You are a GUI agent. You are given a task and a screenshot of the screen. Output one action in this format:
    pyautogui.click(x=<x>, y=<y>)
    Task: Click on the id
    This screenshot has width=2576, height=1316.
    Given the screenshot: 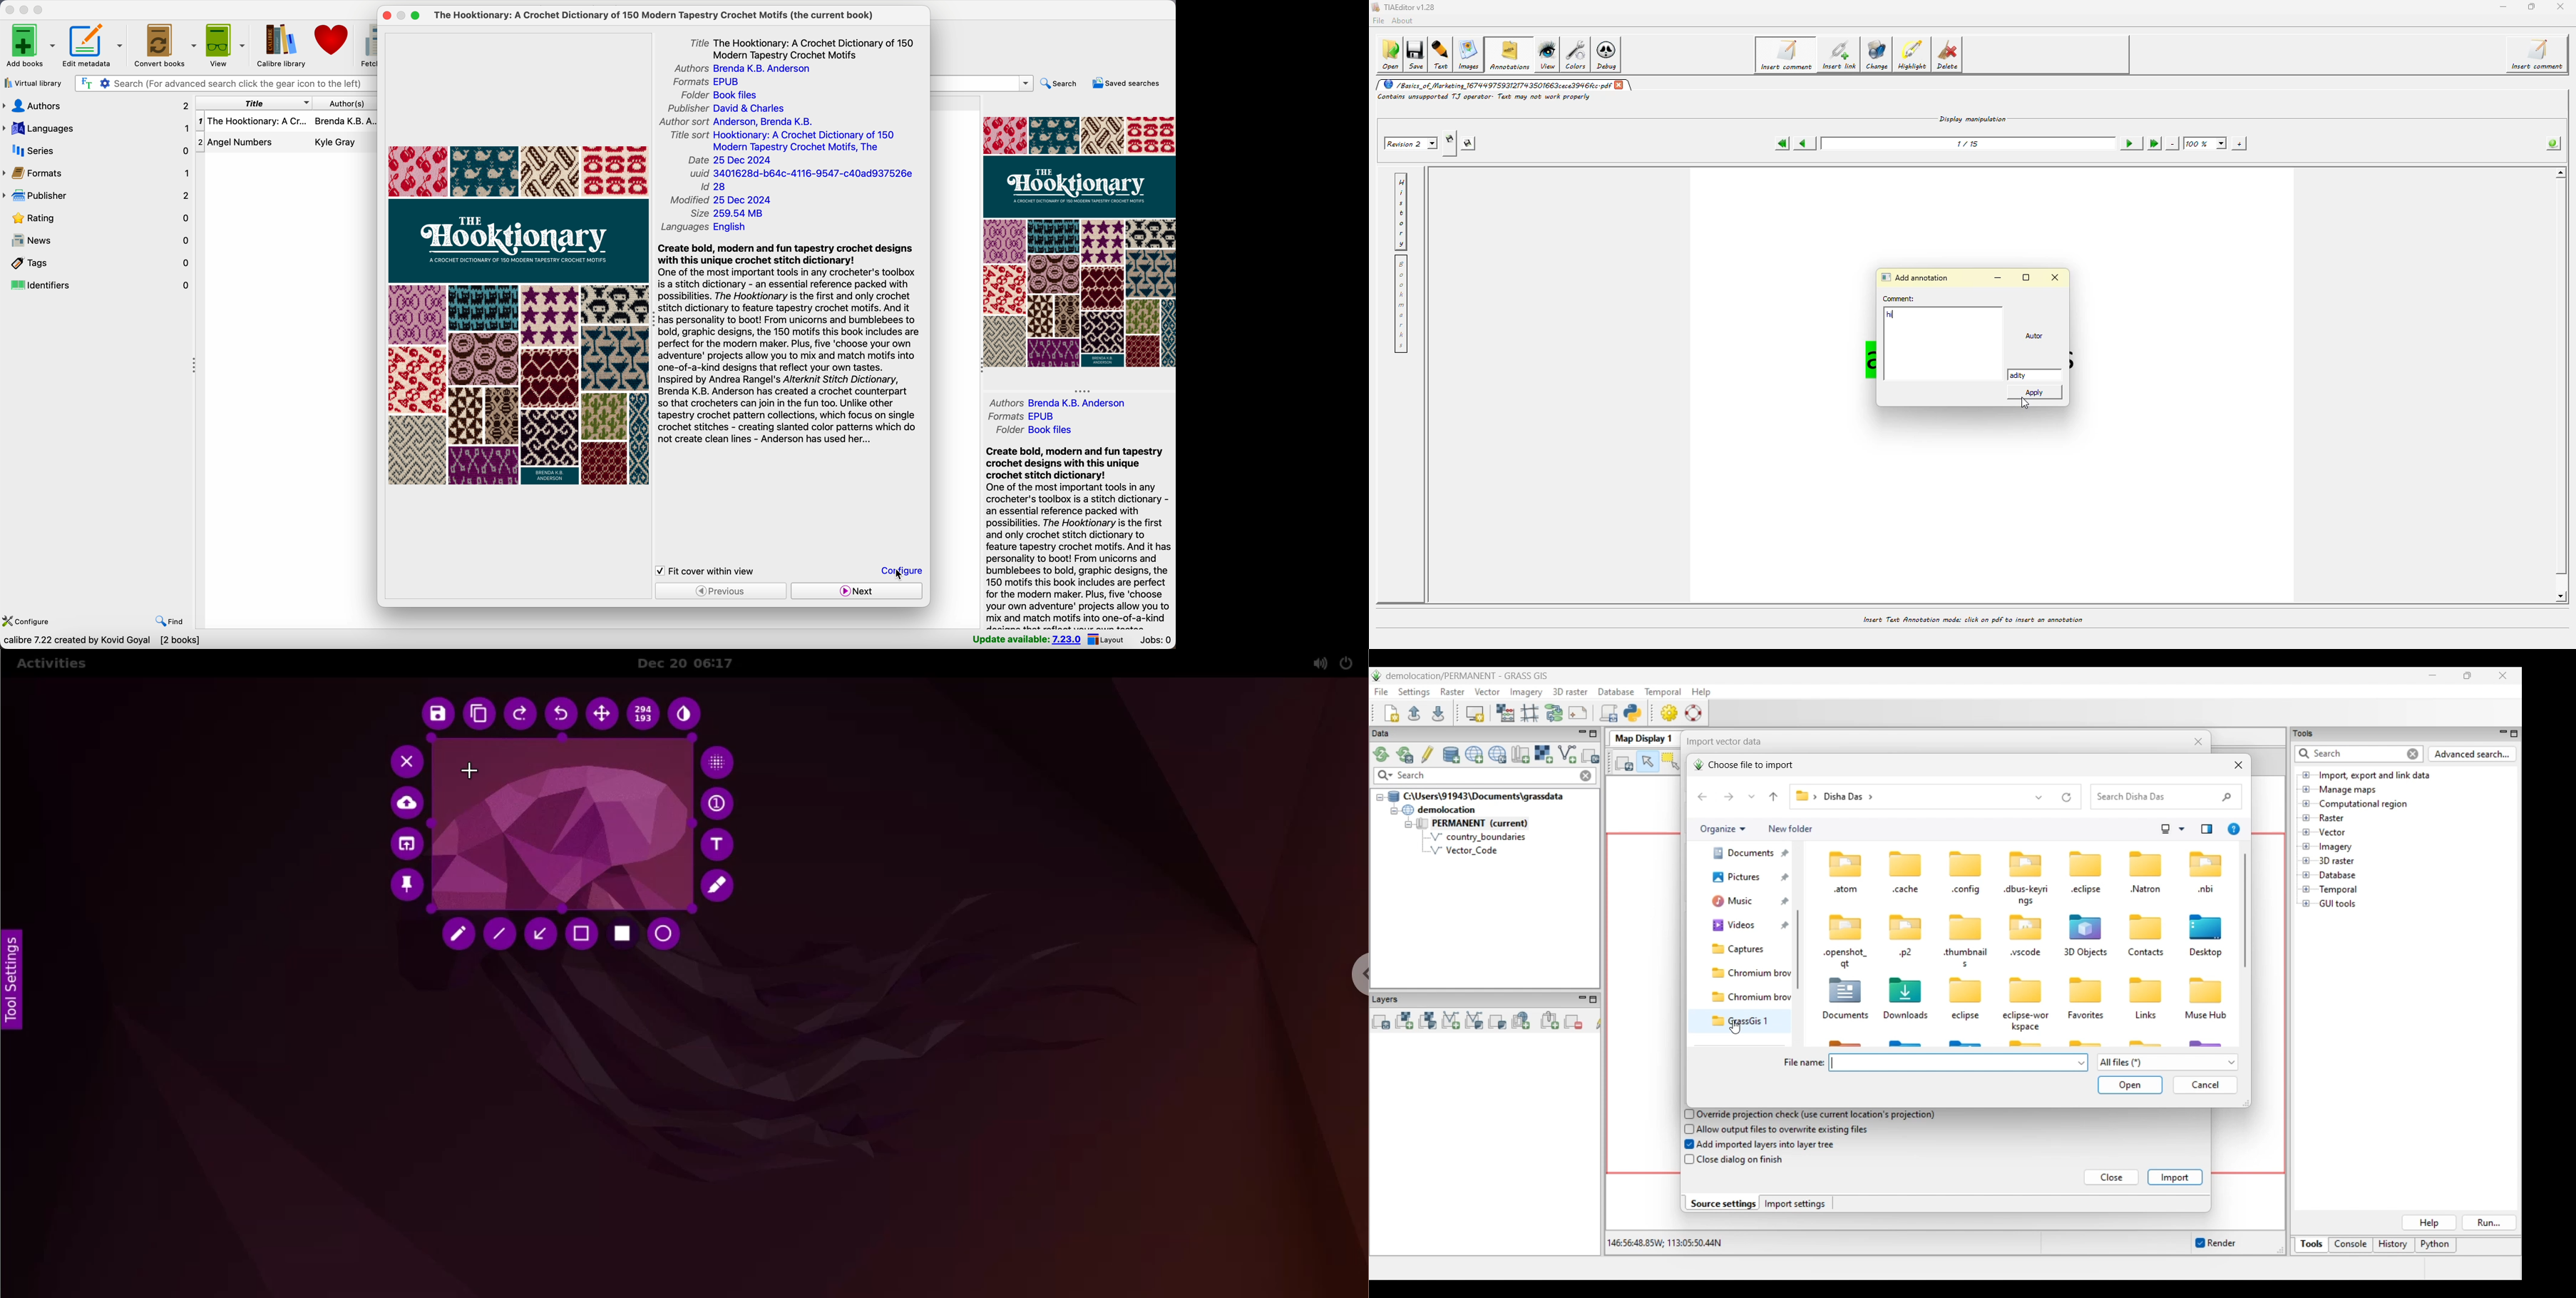 What is the action you would take?
    pyautogui.click(x=712, y=188)
    